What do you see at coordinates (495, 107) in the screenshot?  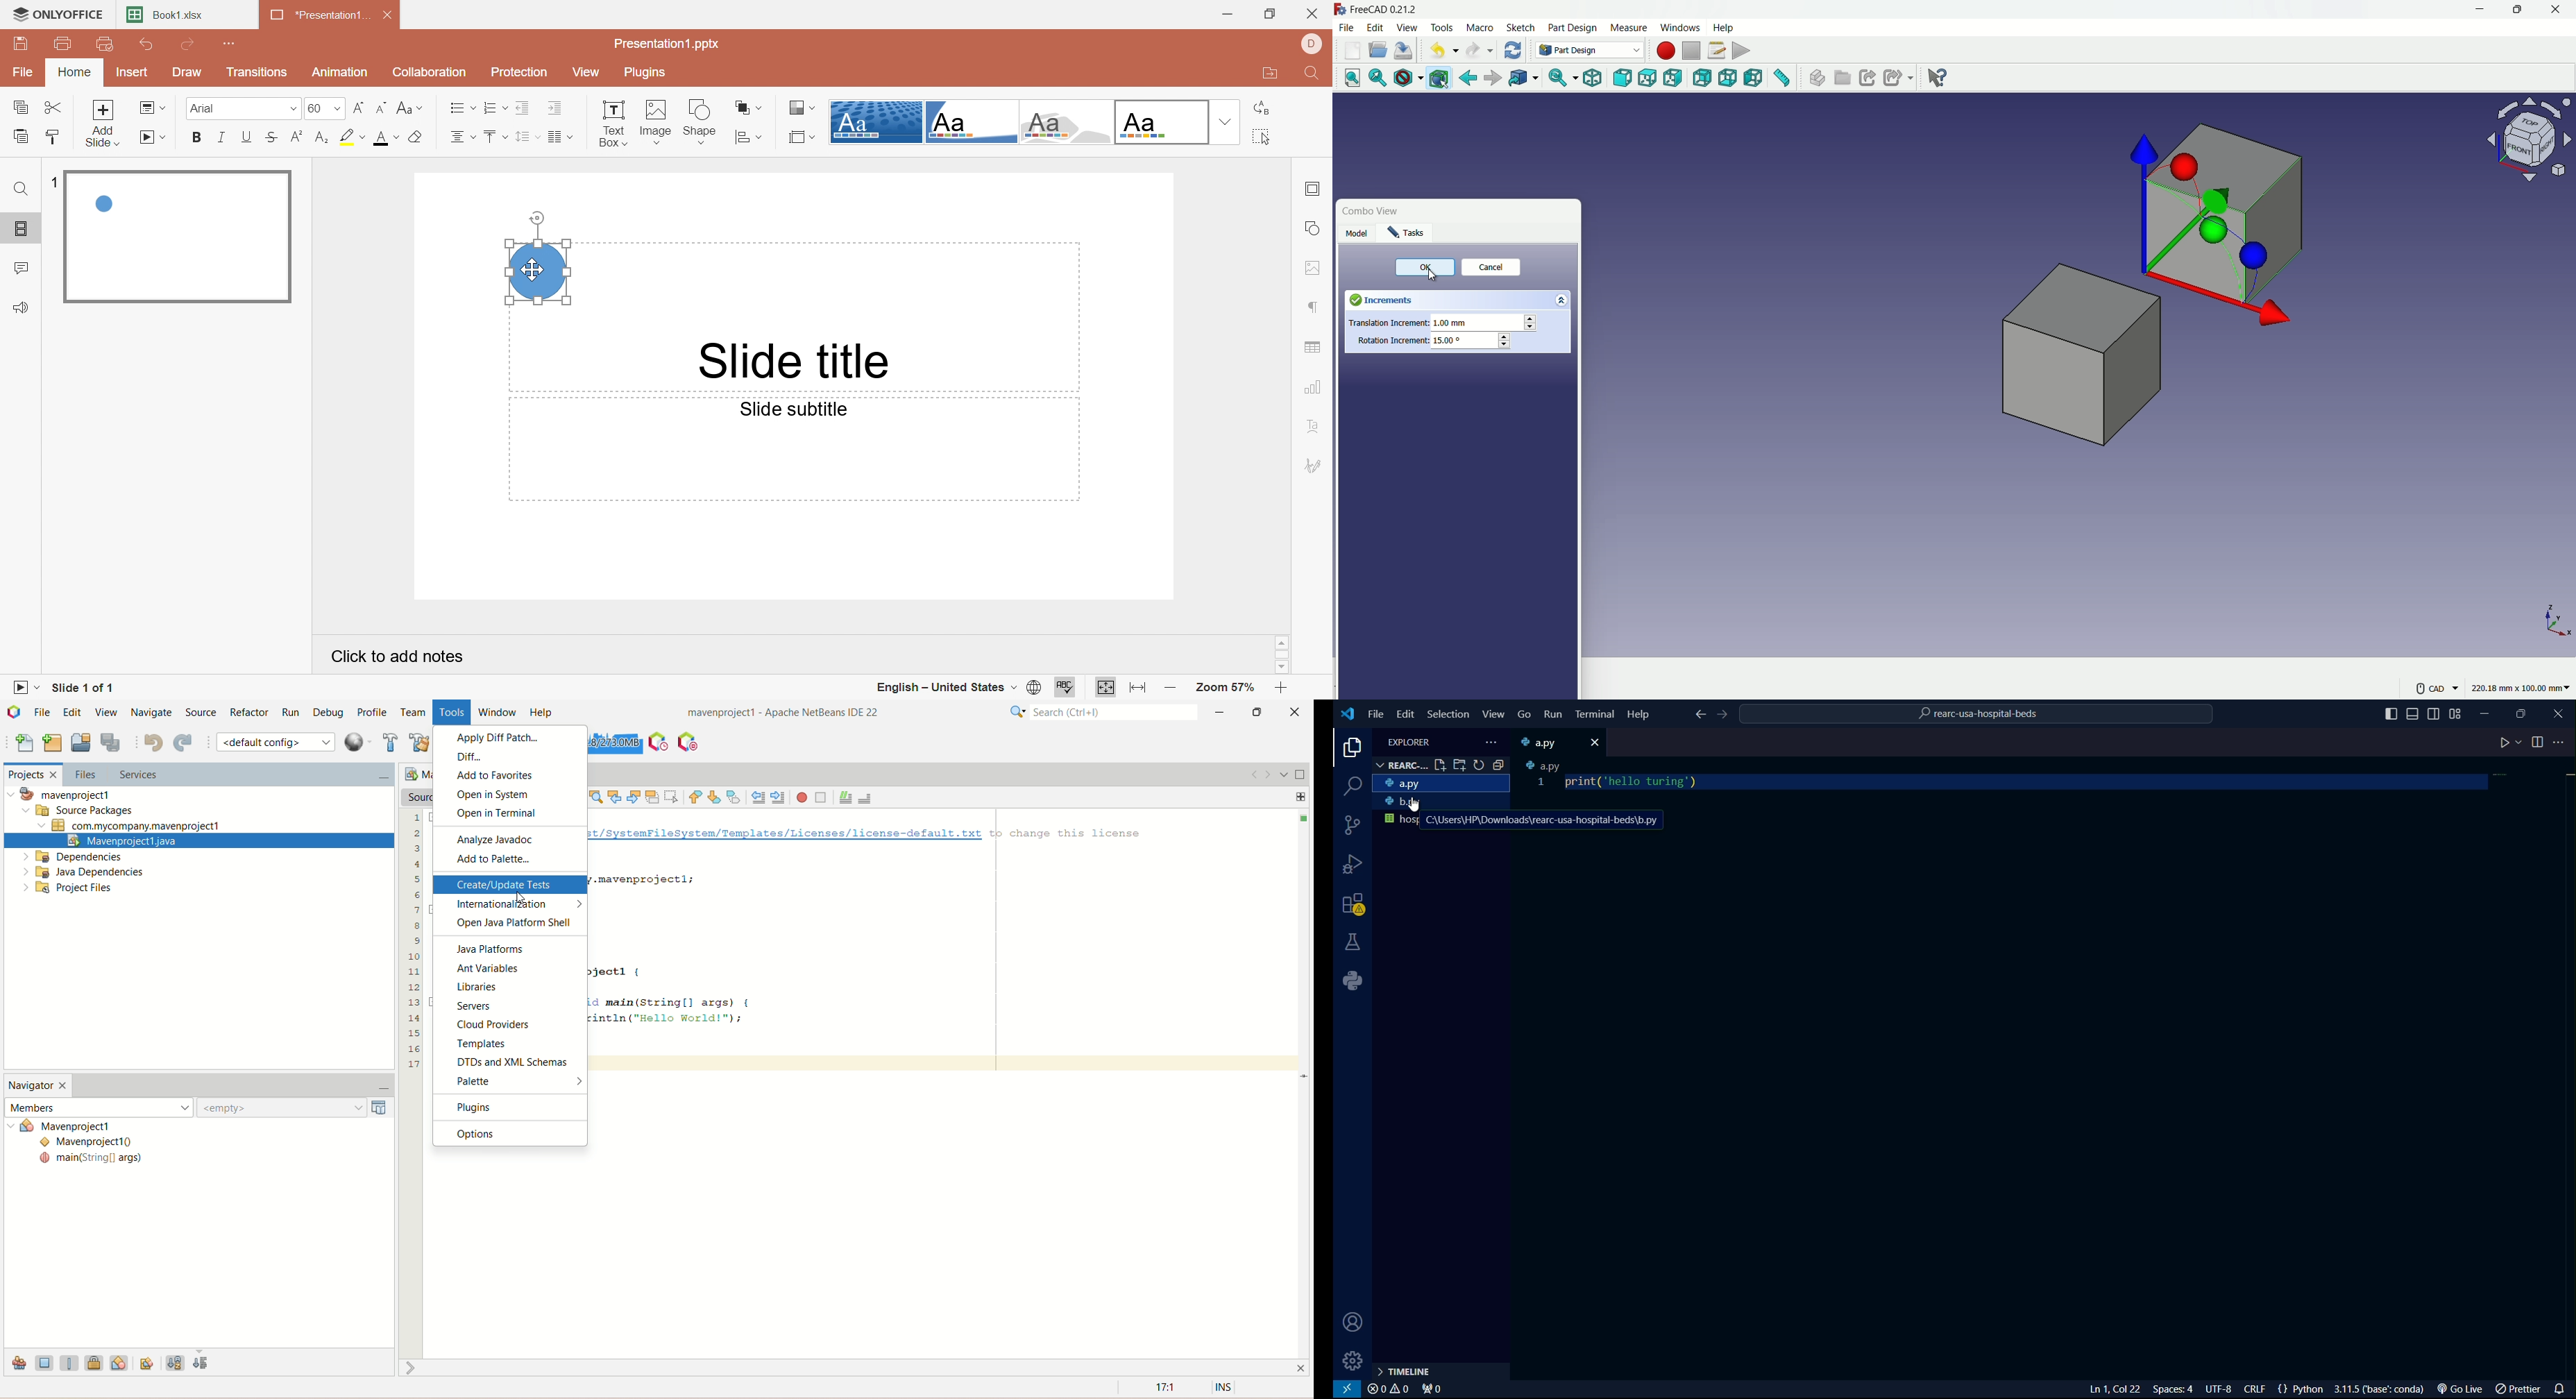 I see `Numbering` at bounding box center [495, 107].